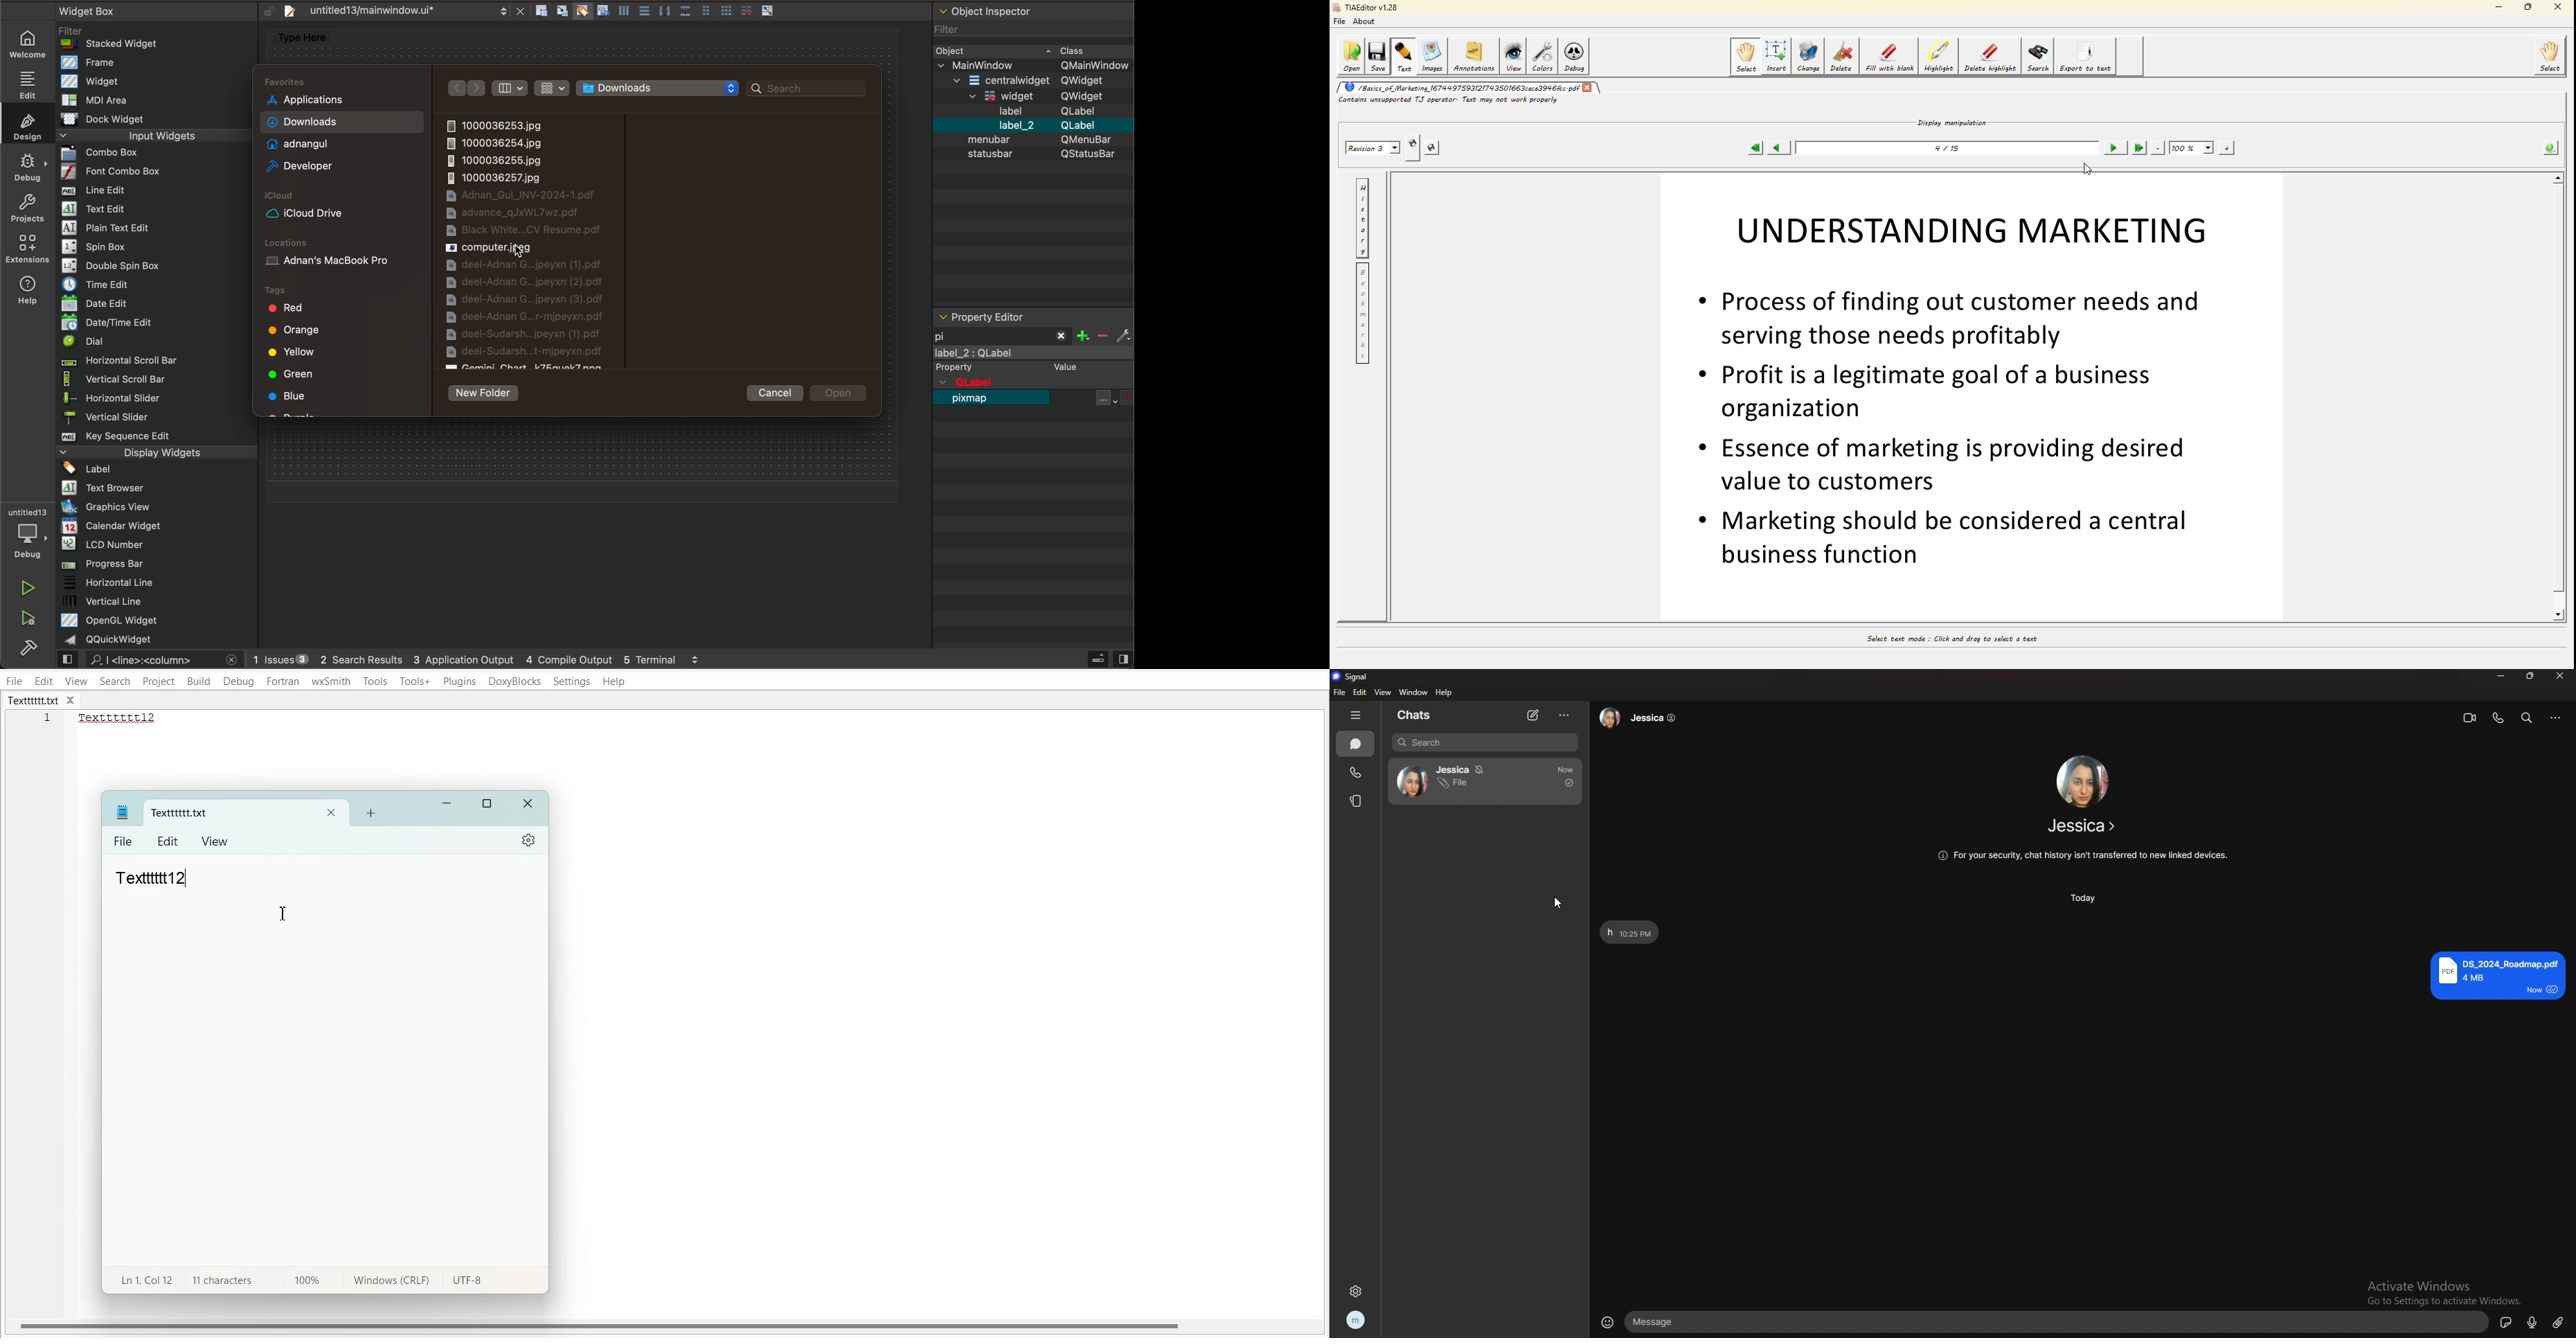  I want to click on cursor, so click(1559, 898).